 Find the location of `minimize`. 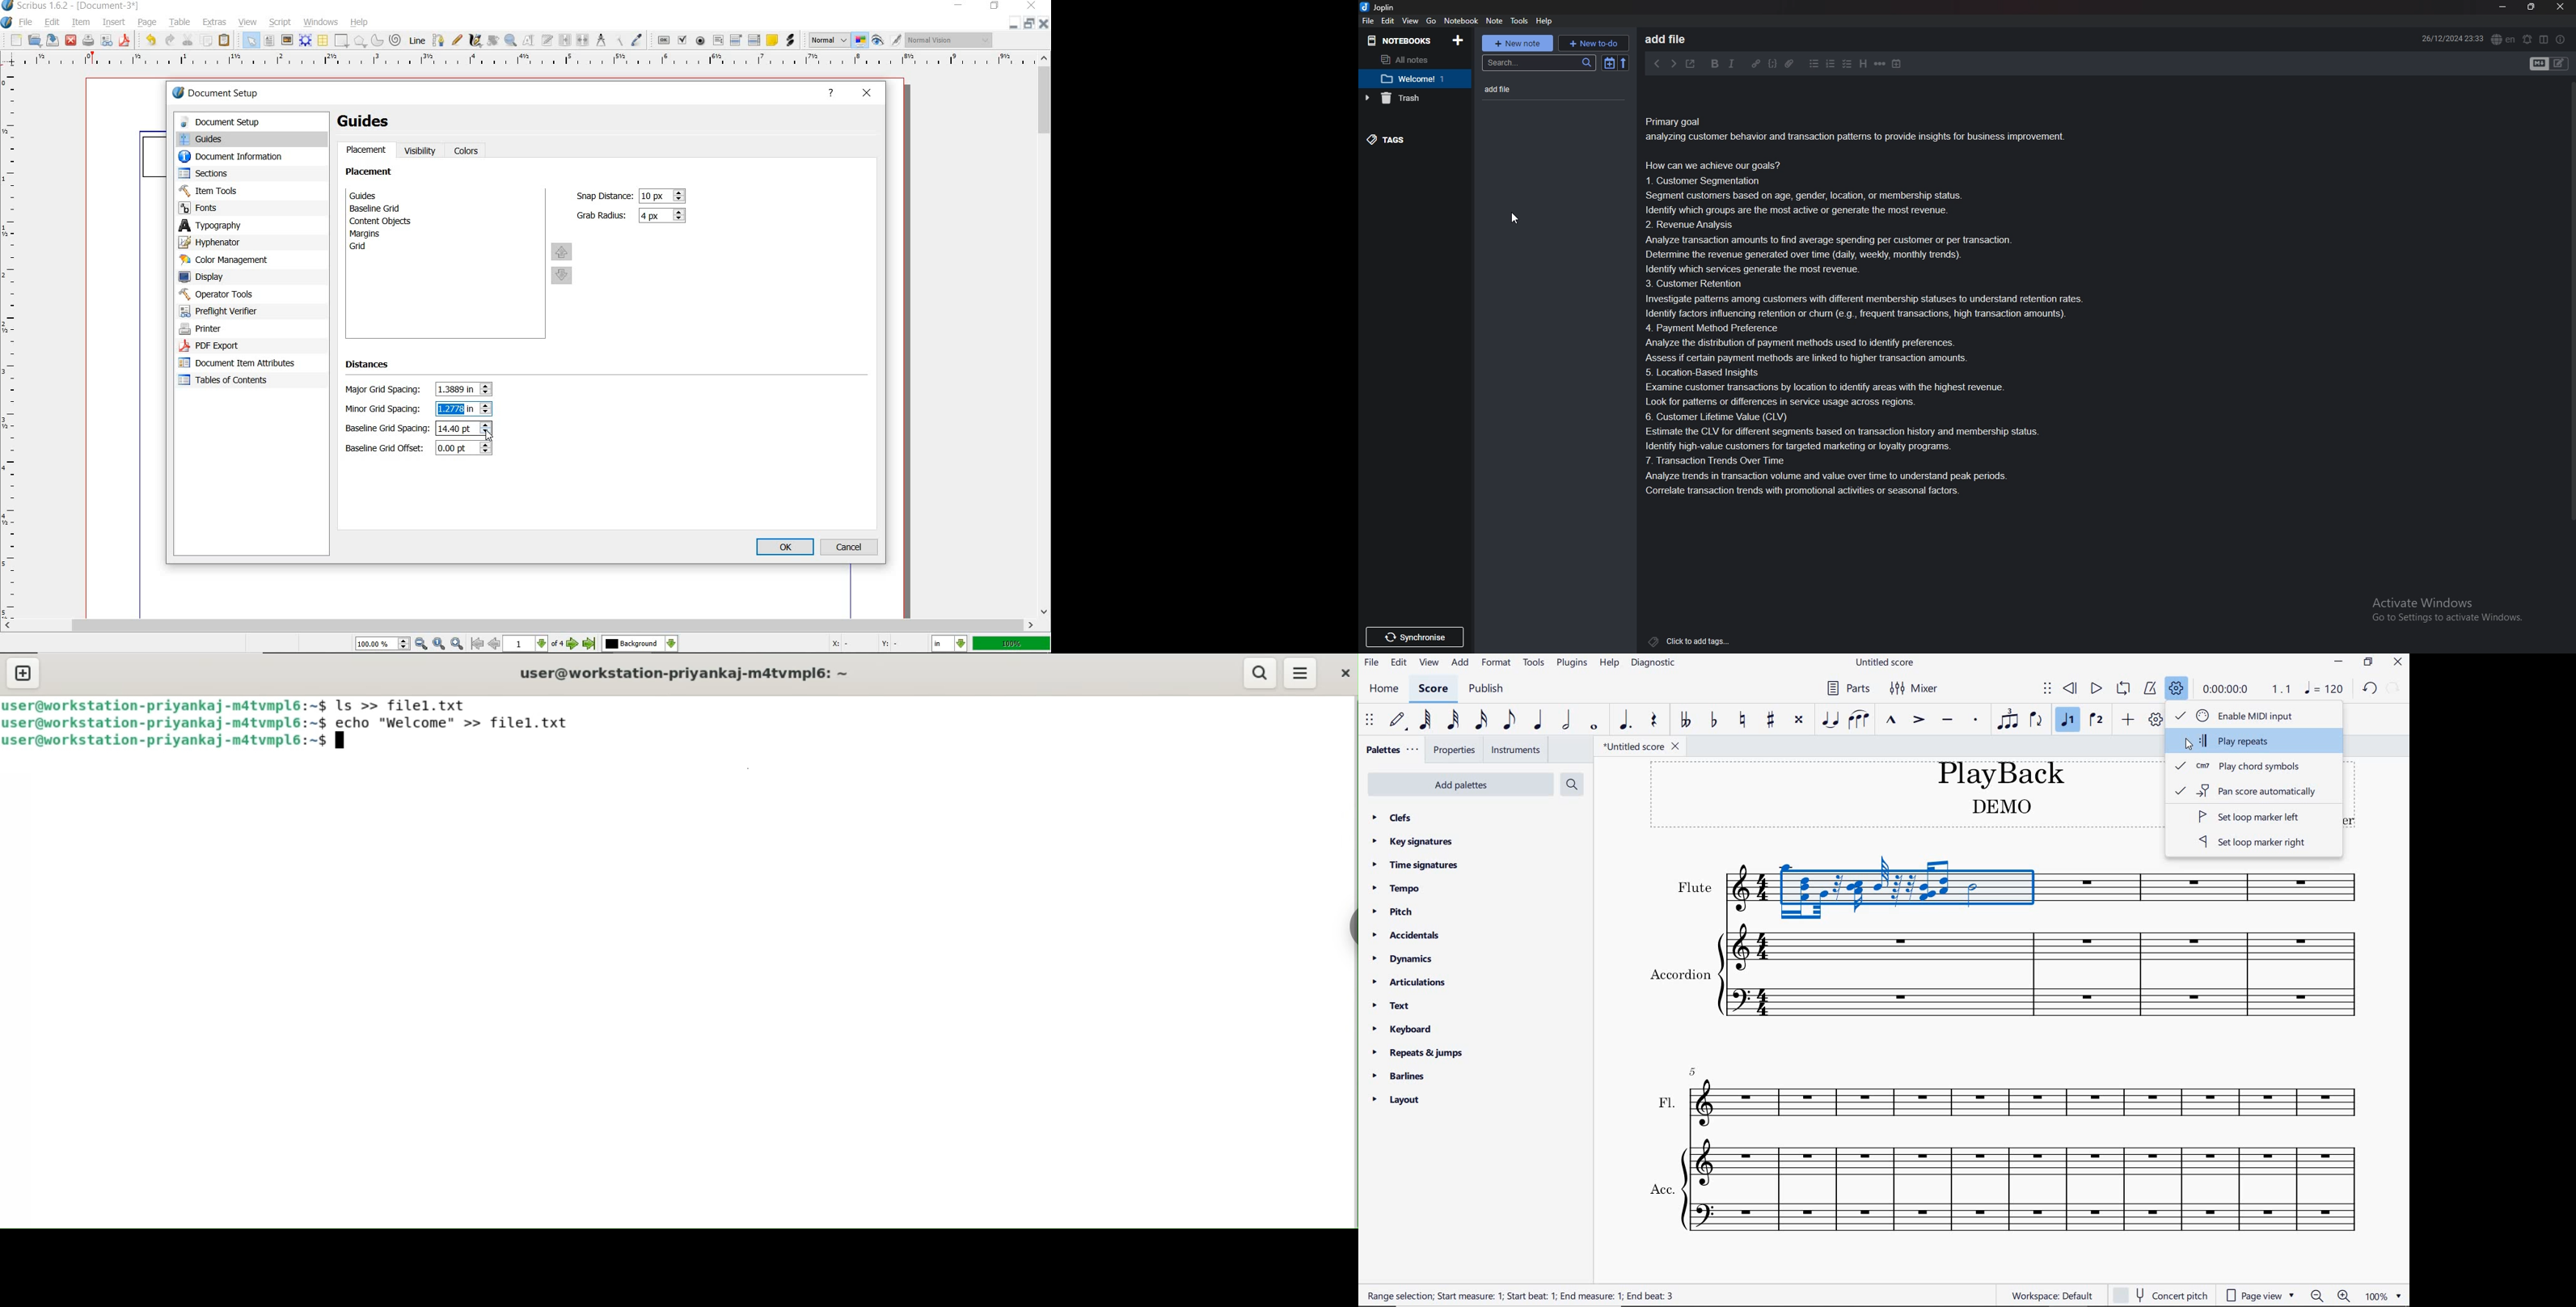

minimize is located at coordinates (2338, 660).